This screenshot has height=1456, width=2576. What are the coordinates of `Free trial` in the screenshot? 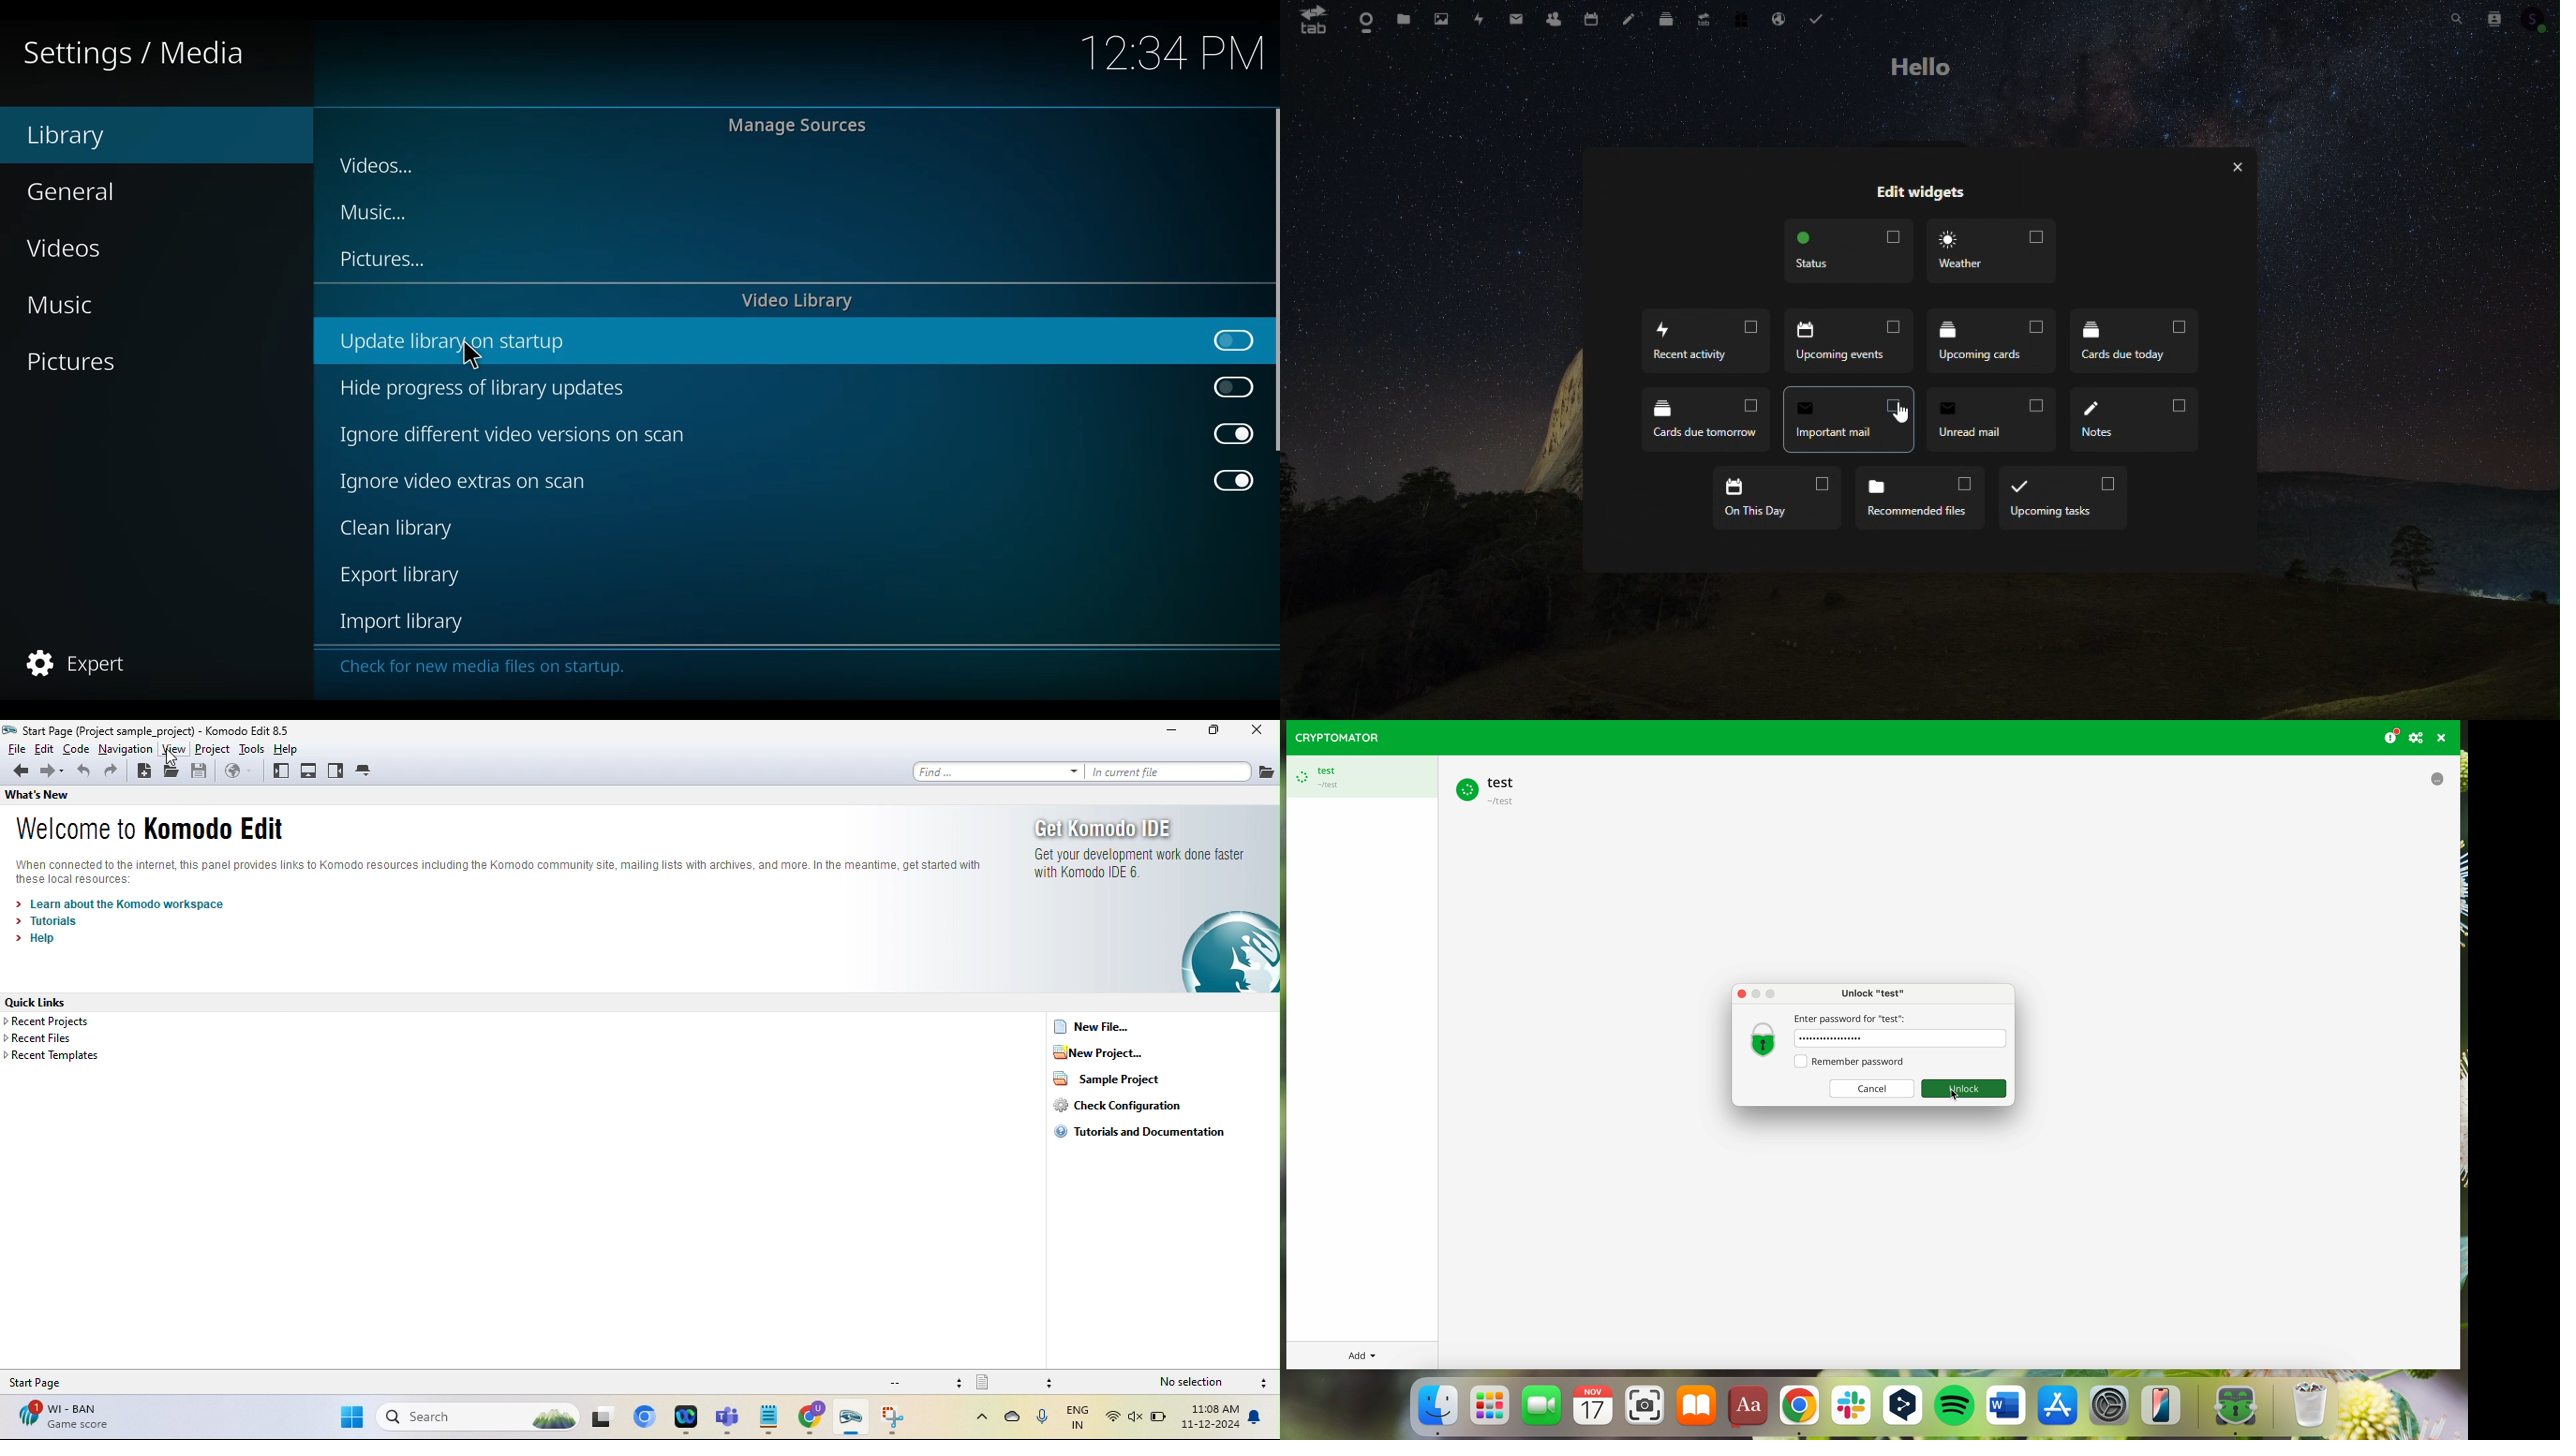 It's located at (1736, 18).